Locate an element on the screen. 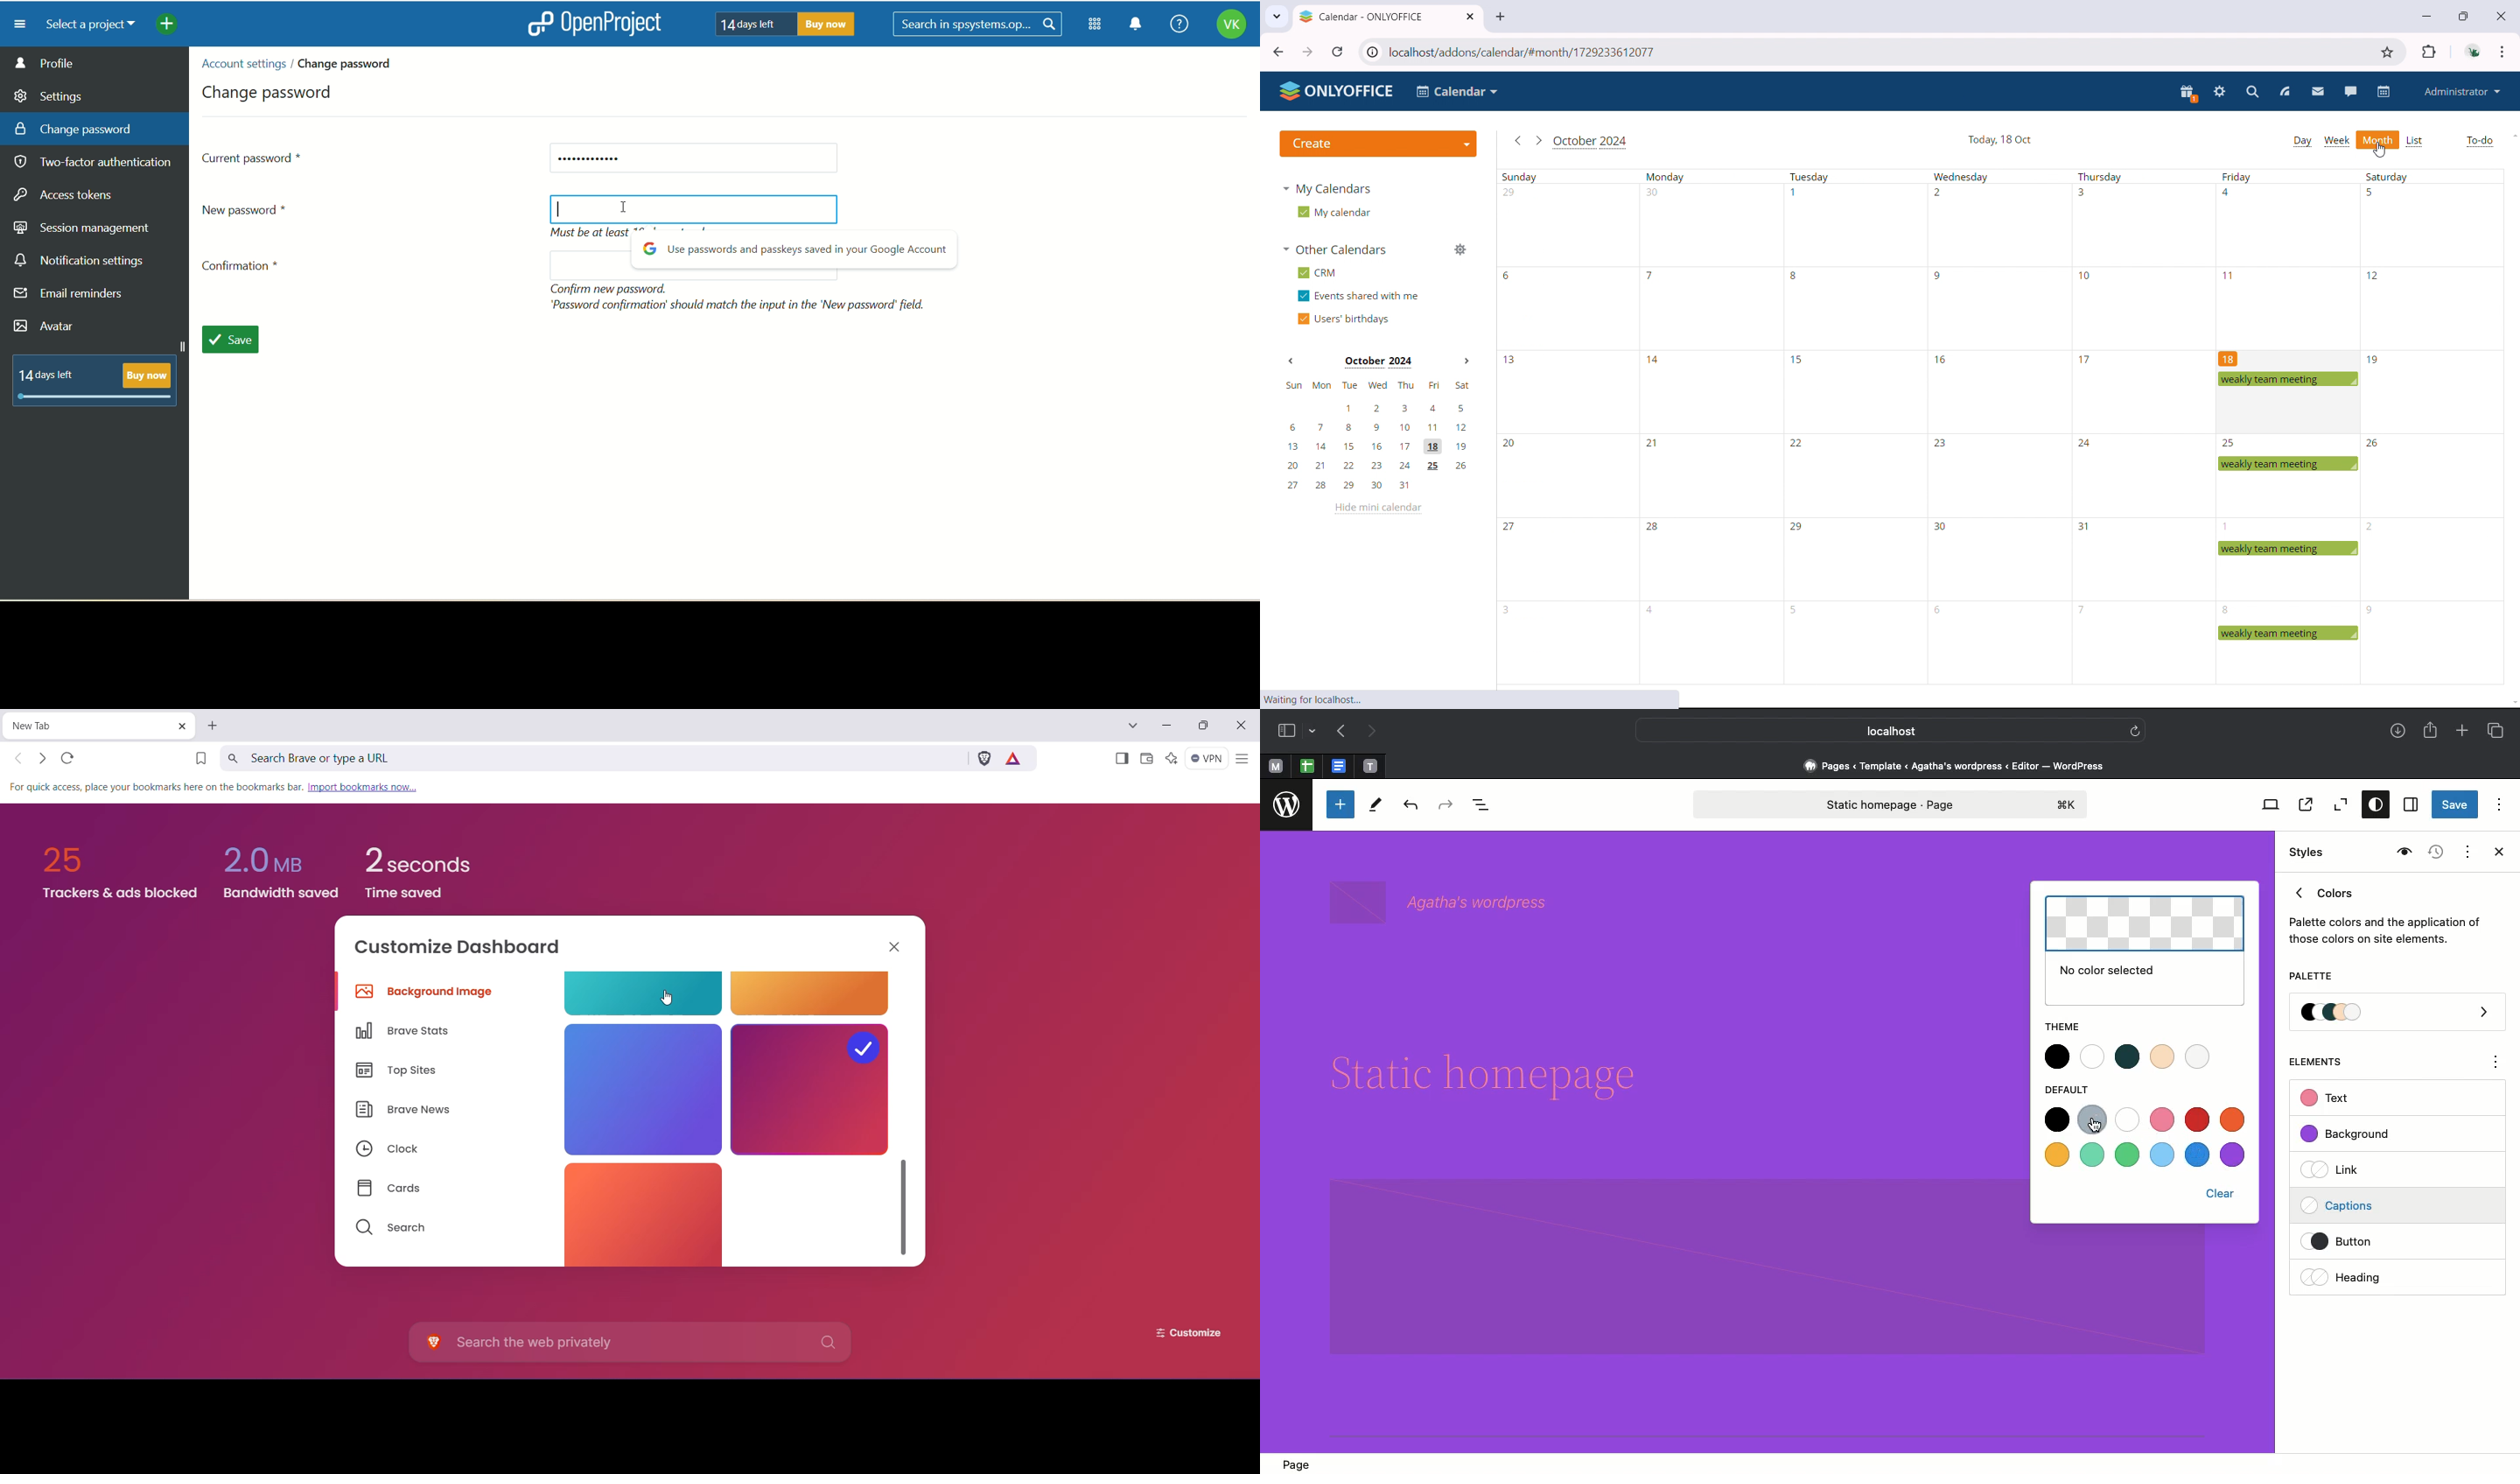 The width and height of the screenshot is (2520, 1484). URL is located at coordinates (1876, 52).